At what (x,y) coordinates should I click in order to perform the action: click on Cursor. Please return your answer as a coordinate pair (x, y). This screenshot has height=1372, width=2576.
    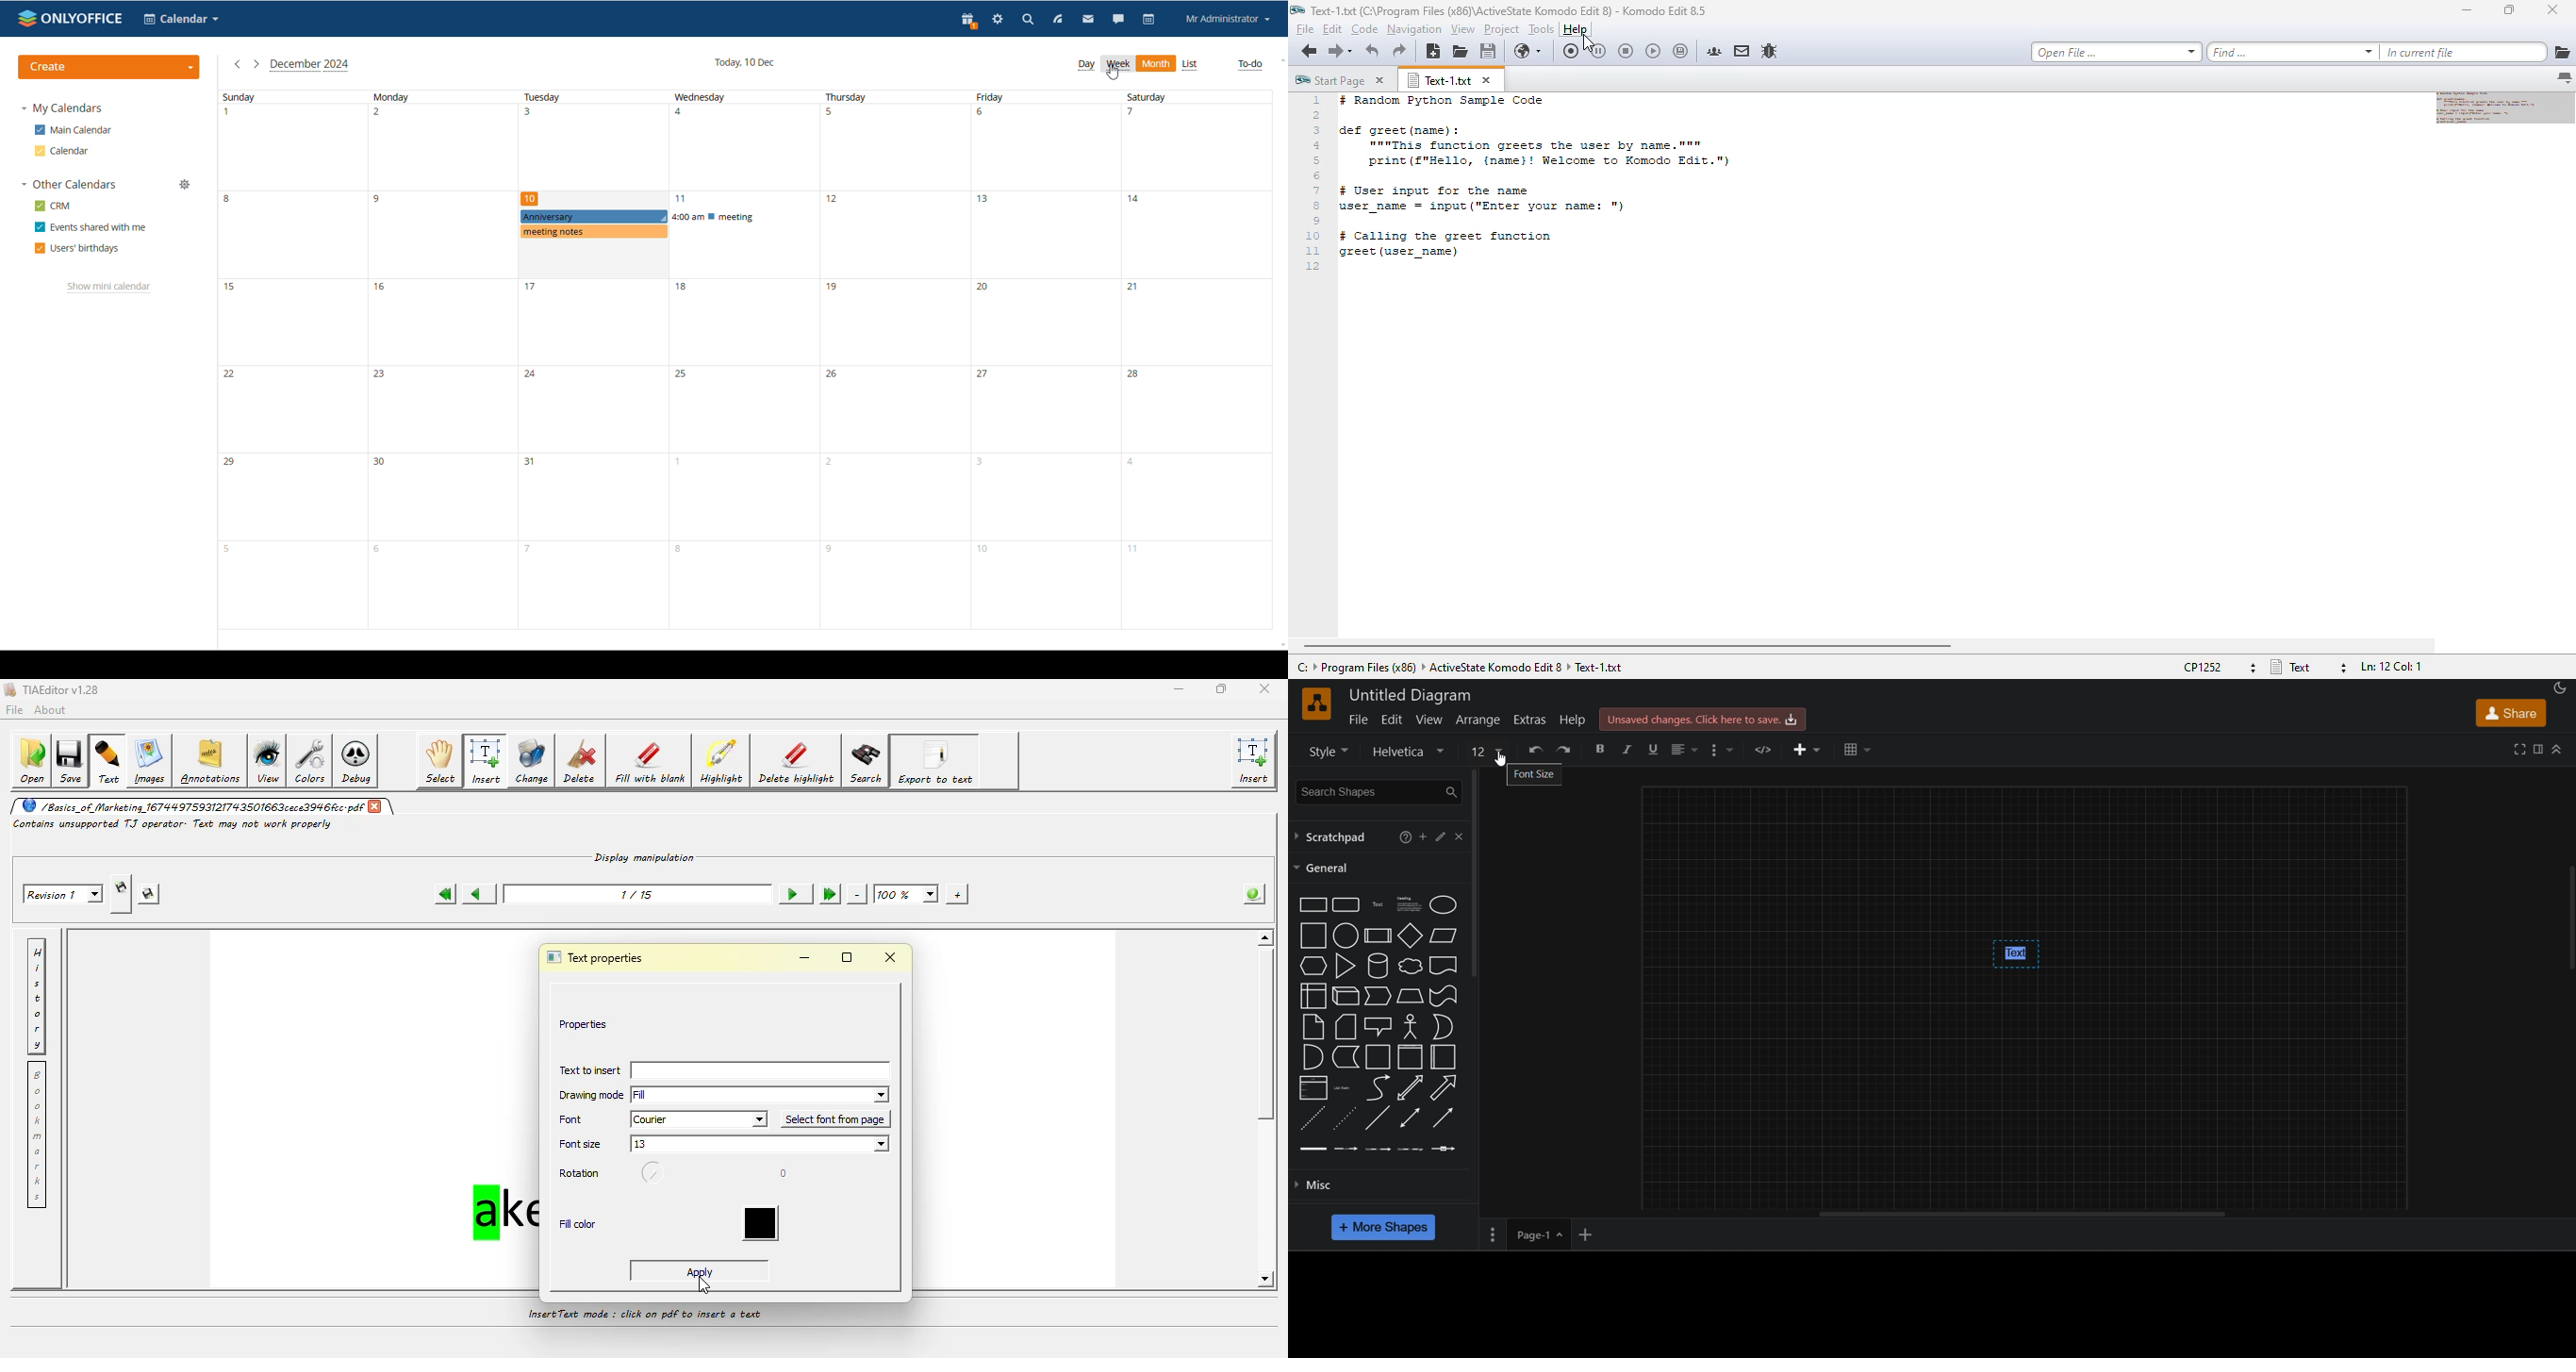
    Looking at the image, I should click on (1500, 759).